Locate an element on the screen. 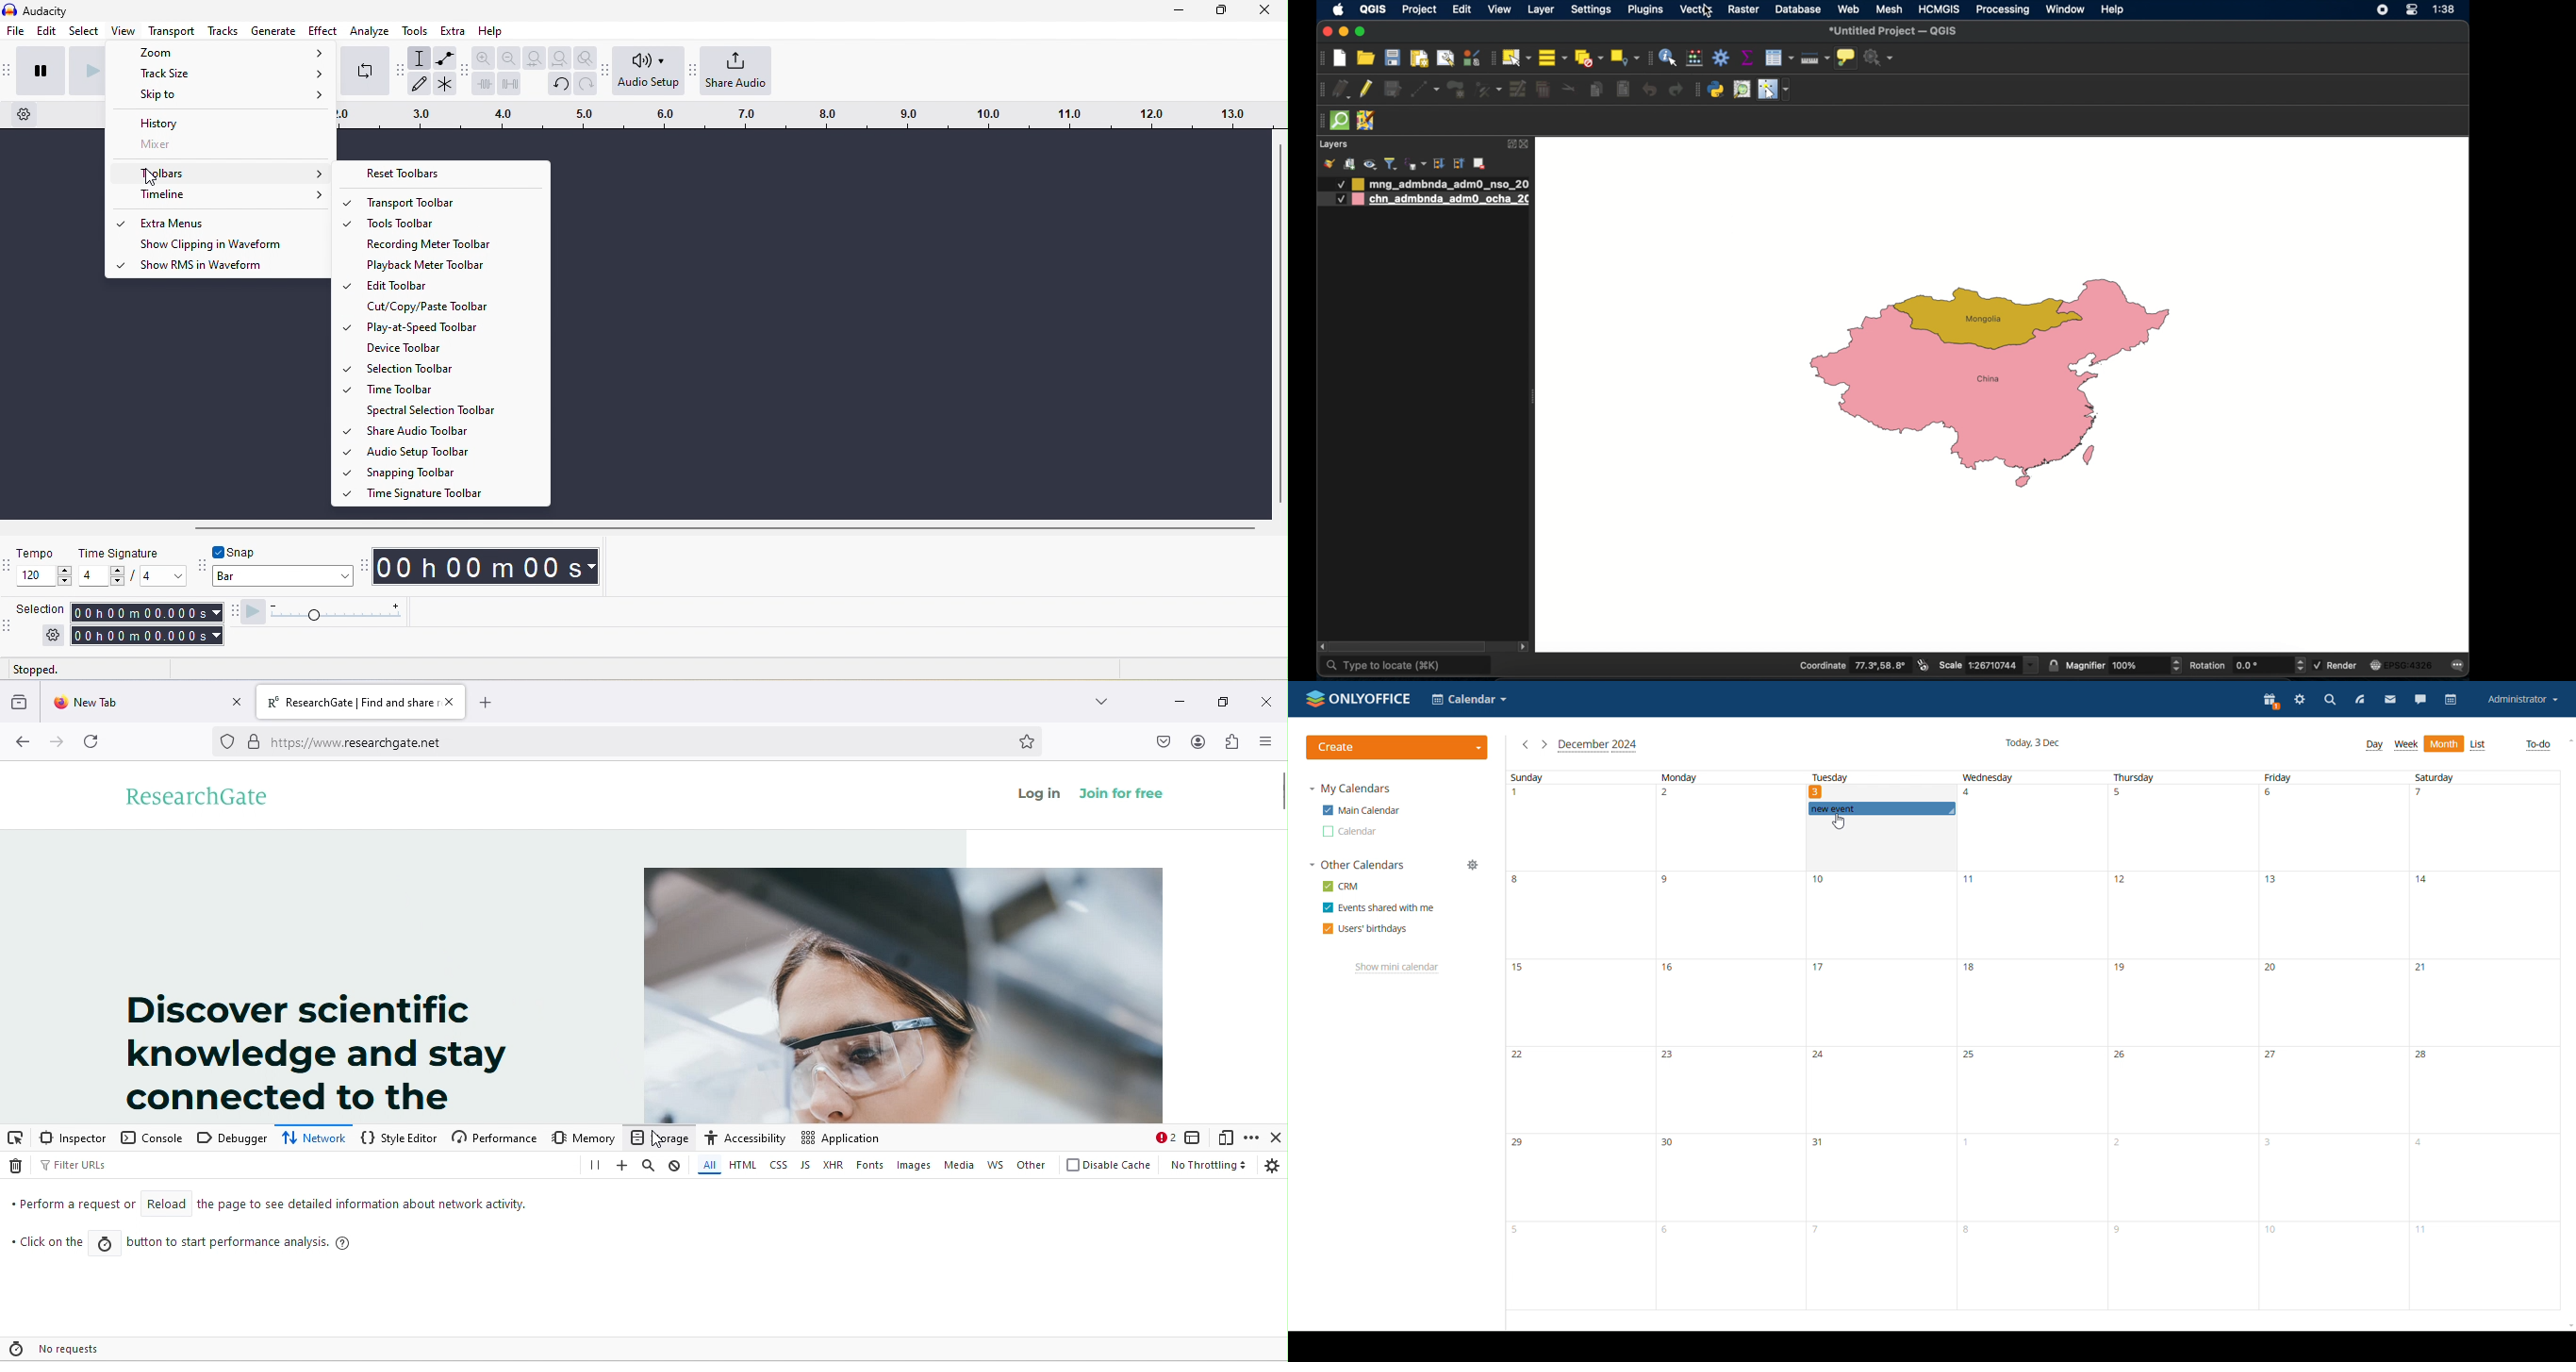  maximize is located at coordinates (1221, 10).